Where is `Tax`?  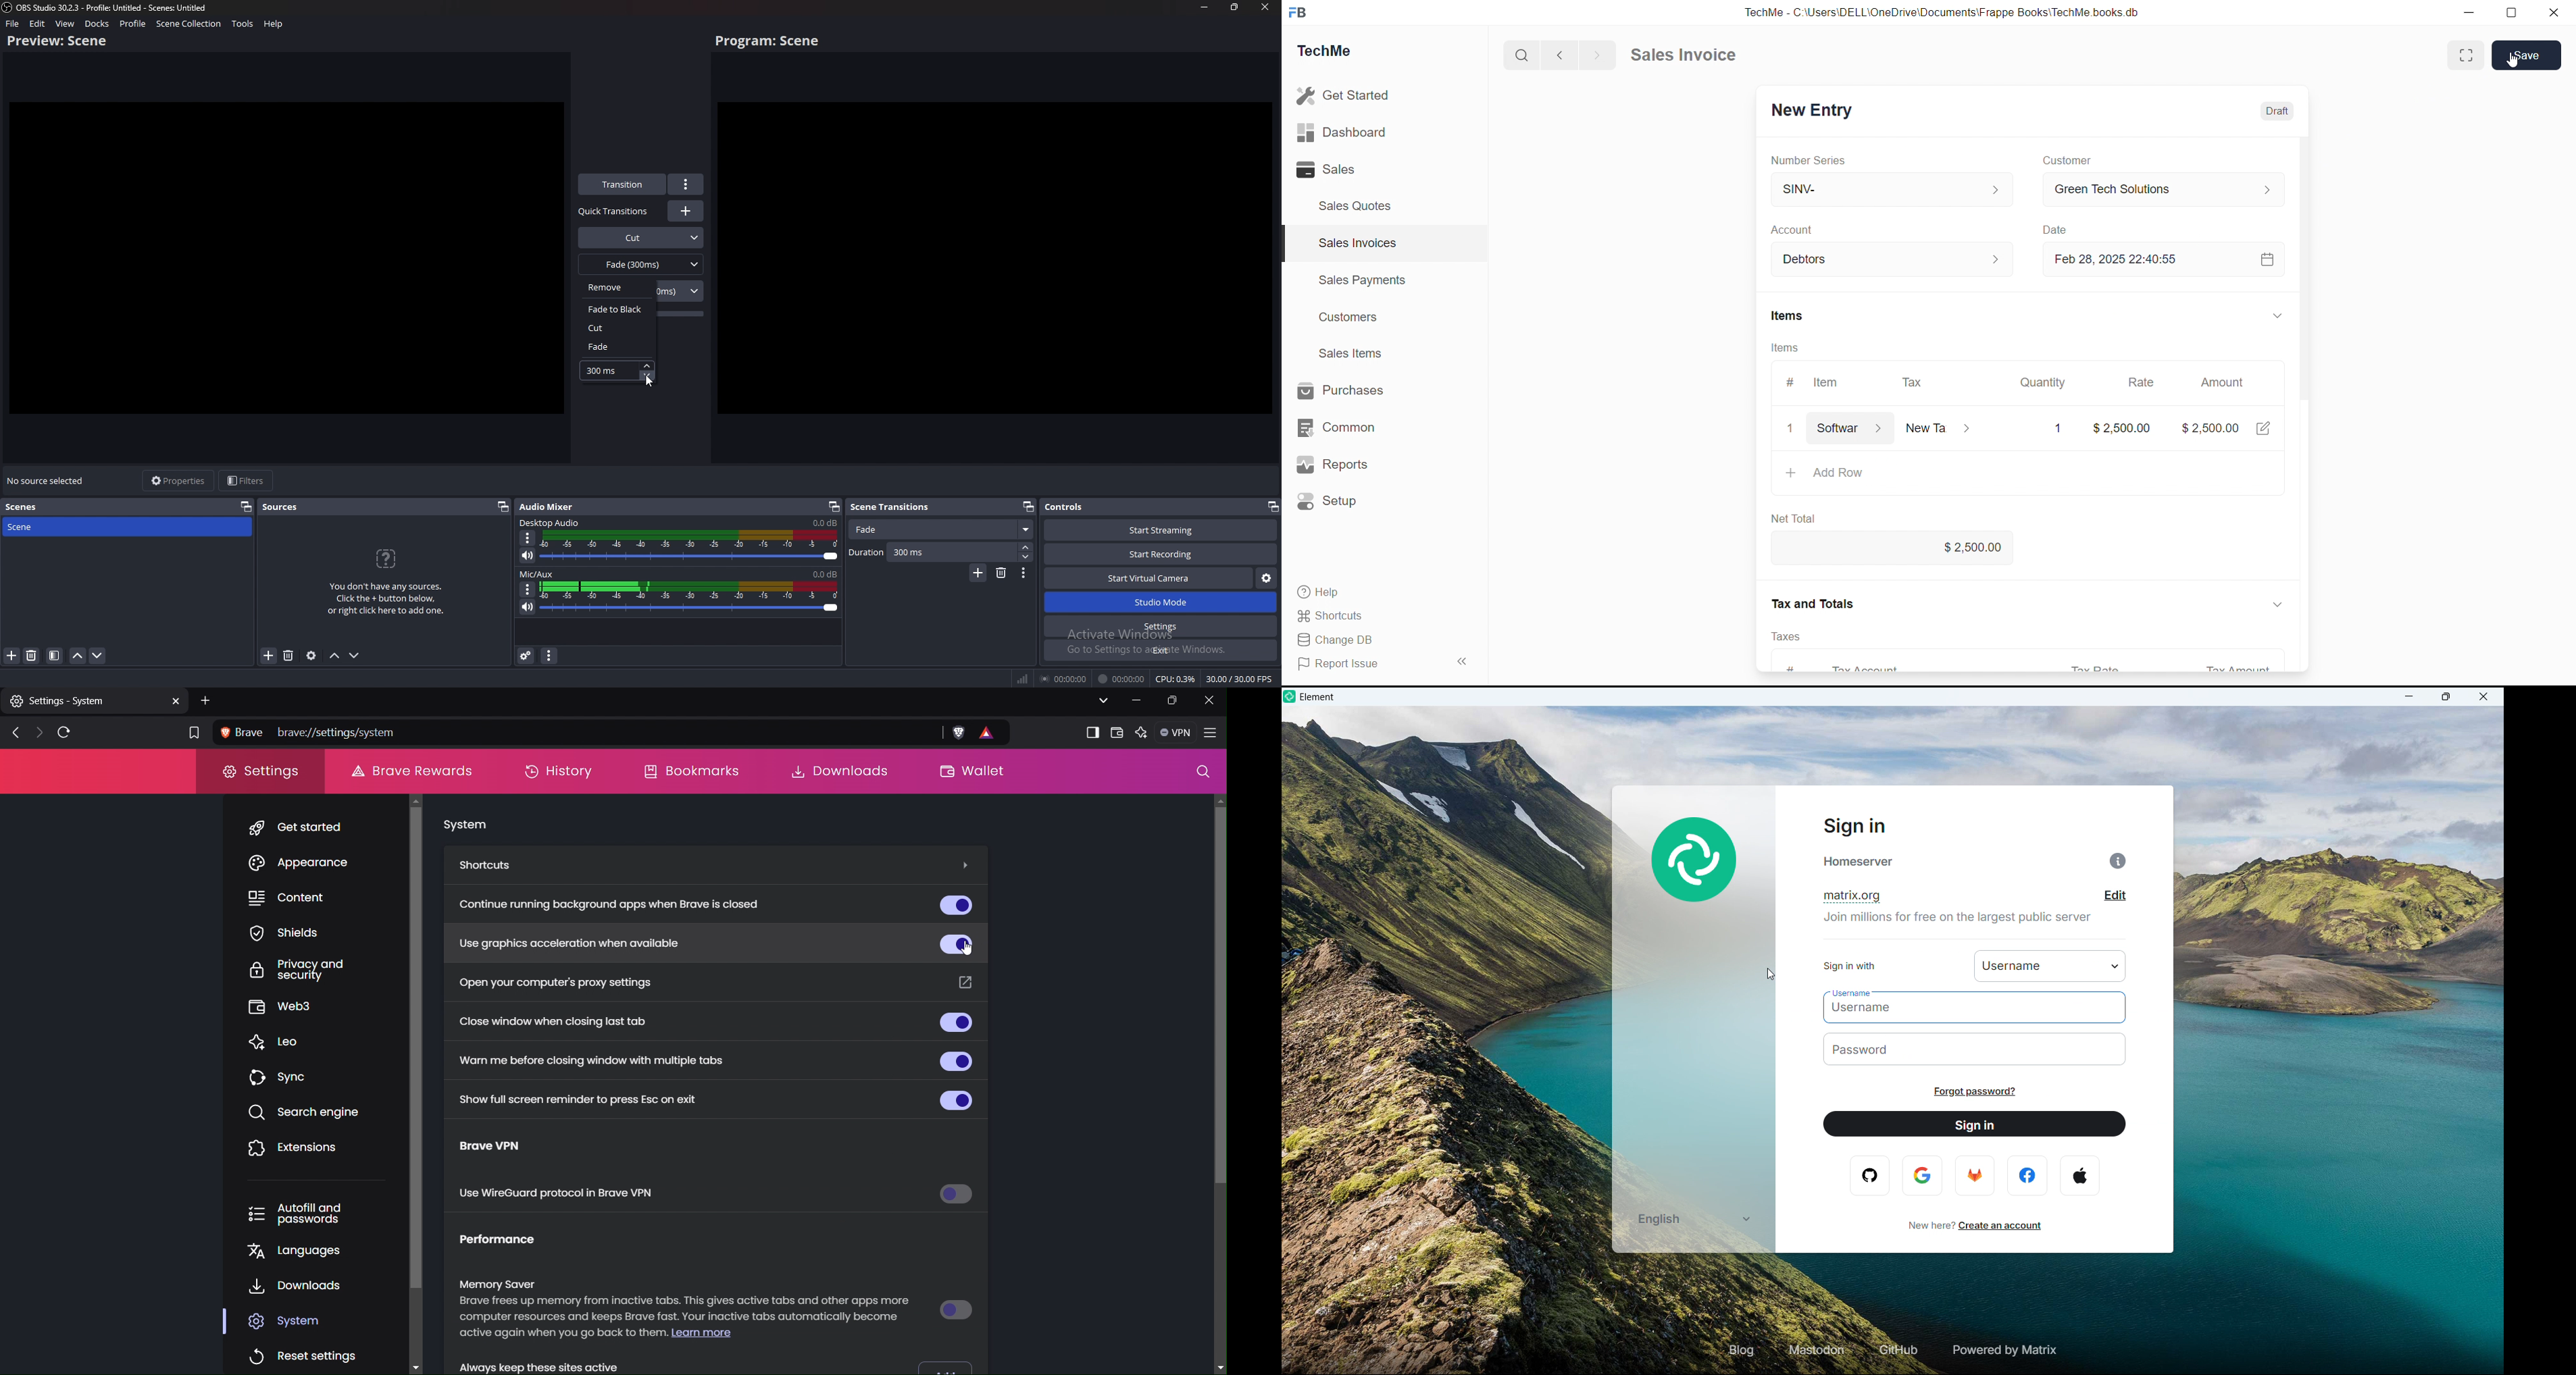 Tax is located at coordinates (1912, 383).